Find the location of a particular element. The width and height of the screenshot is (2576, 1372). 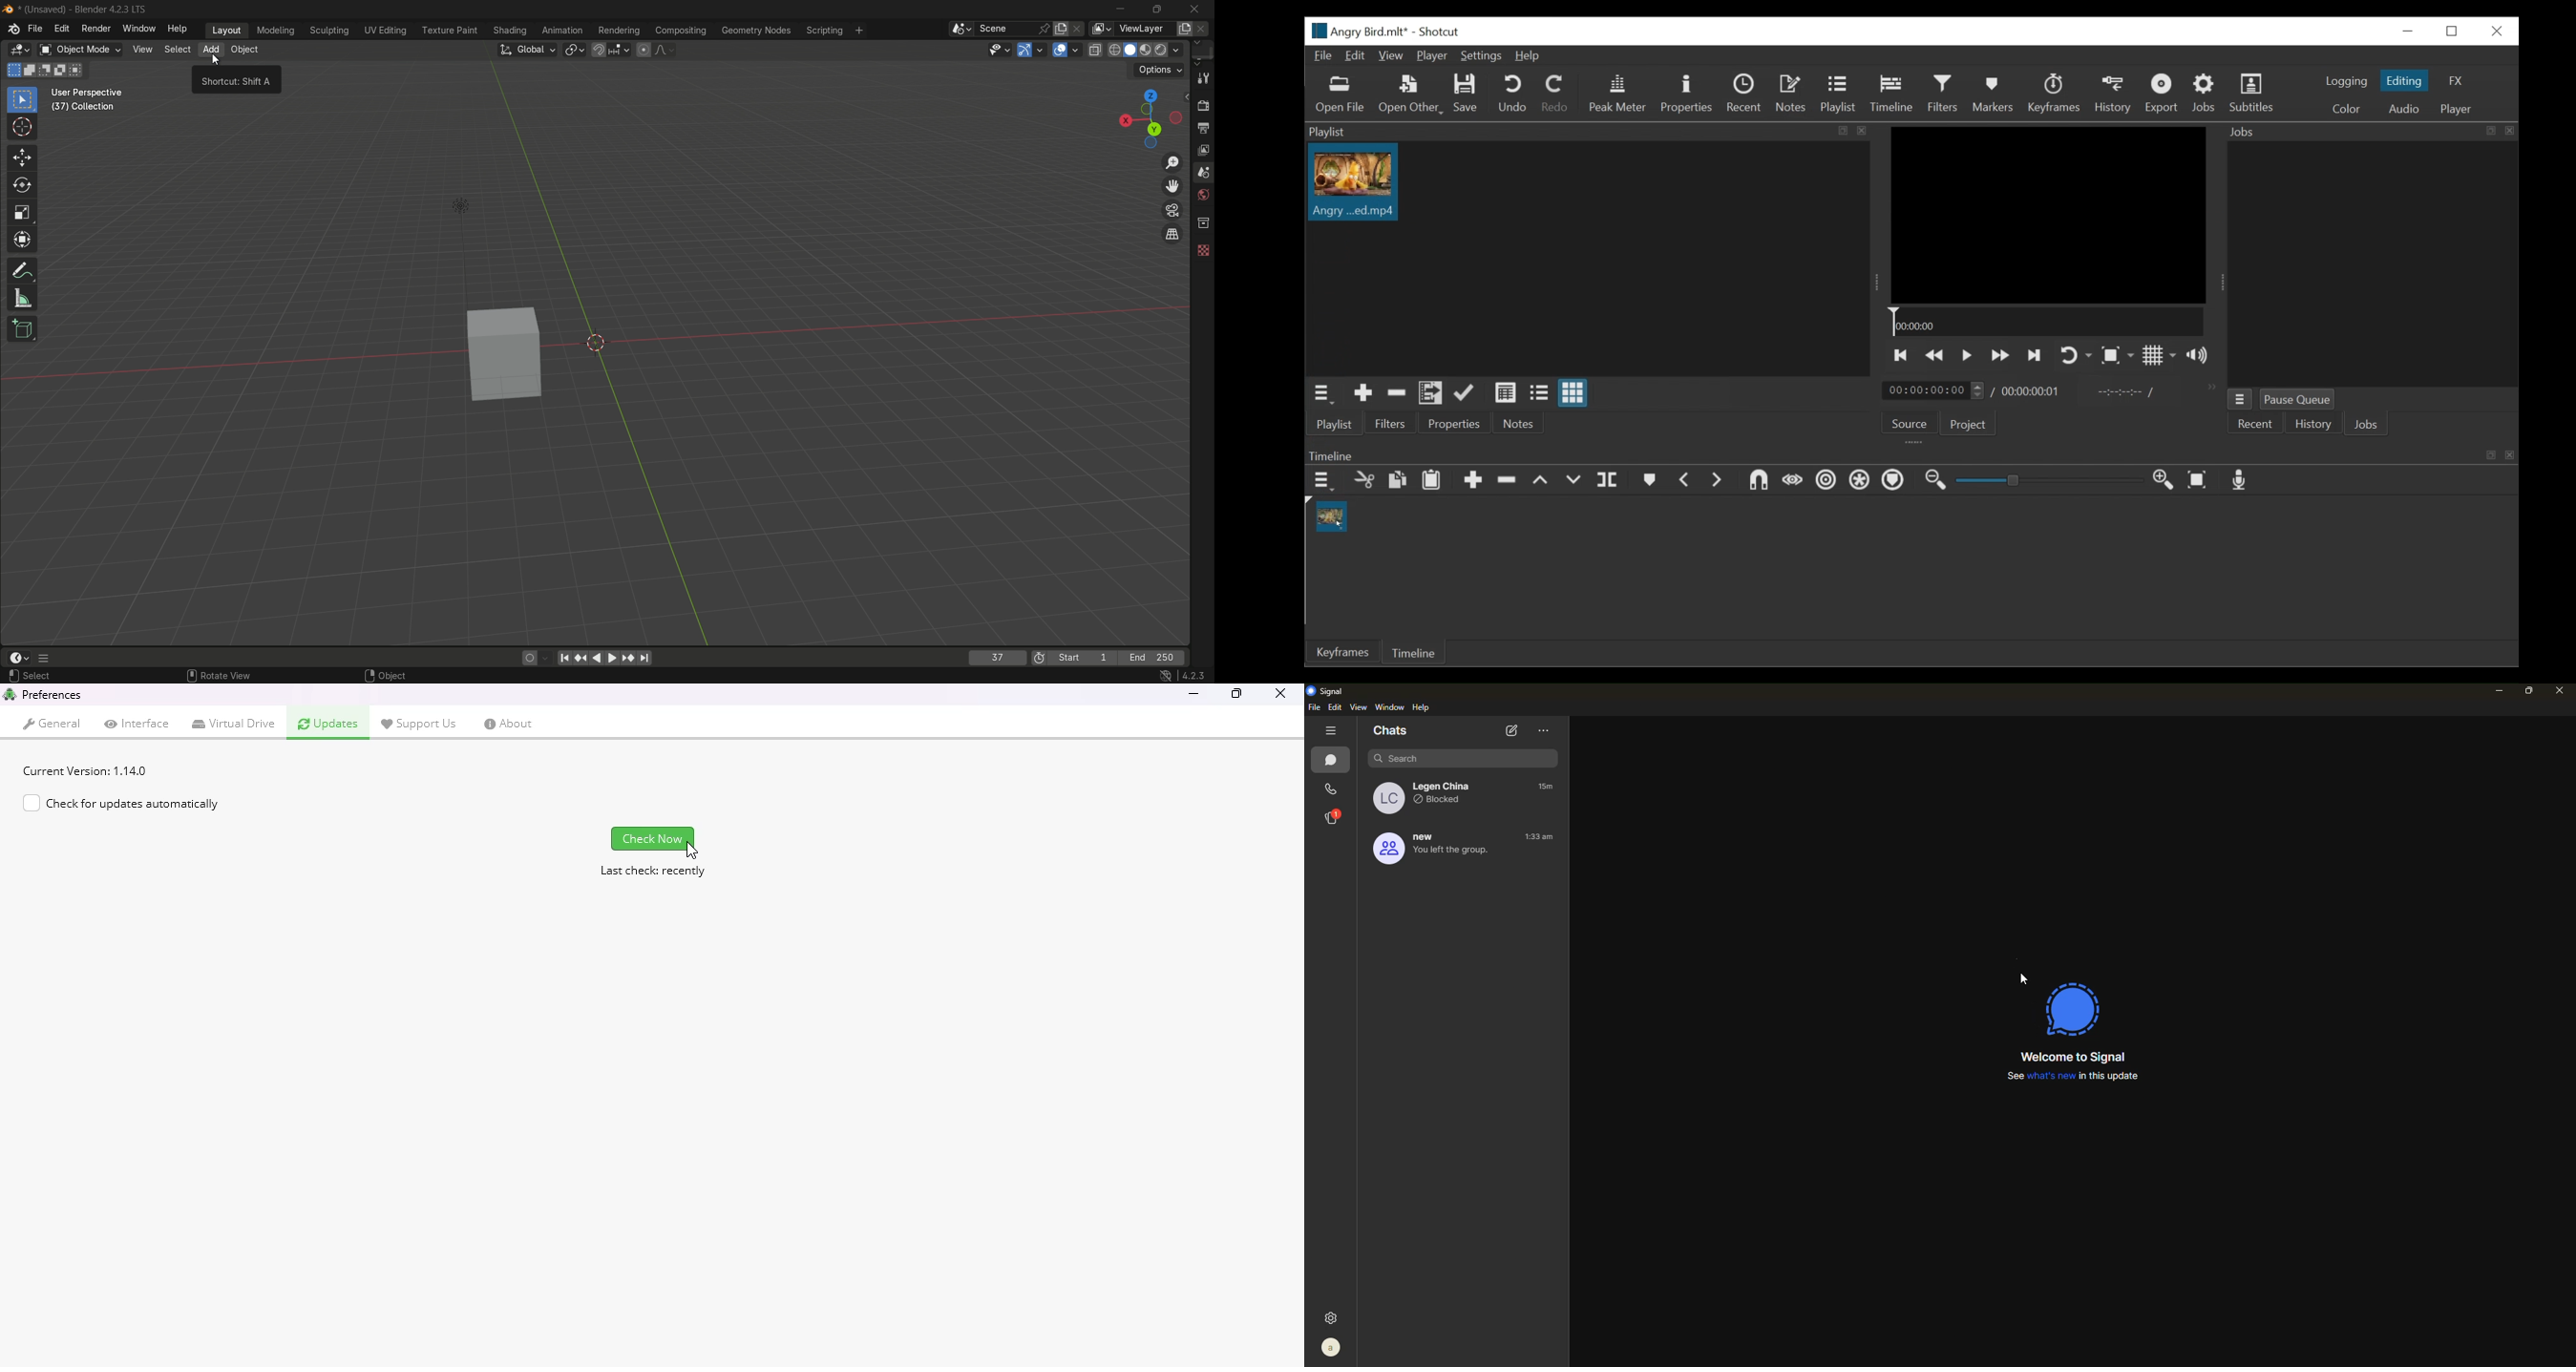

material preview is located at coordinates (1150, 50).